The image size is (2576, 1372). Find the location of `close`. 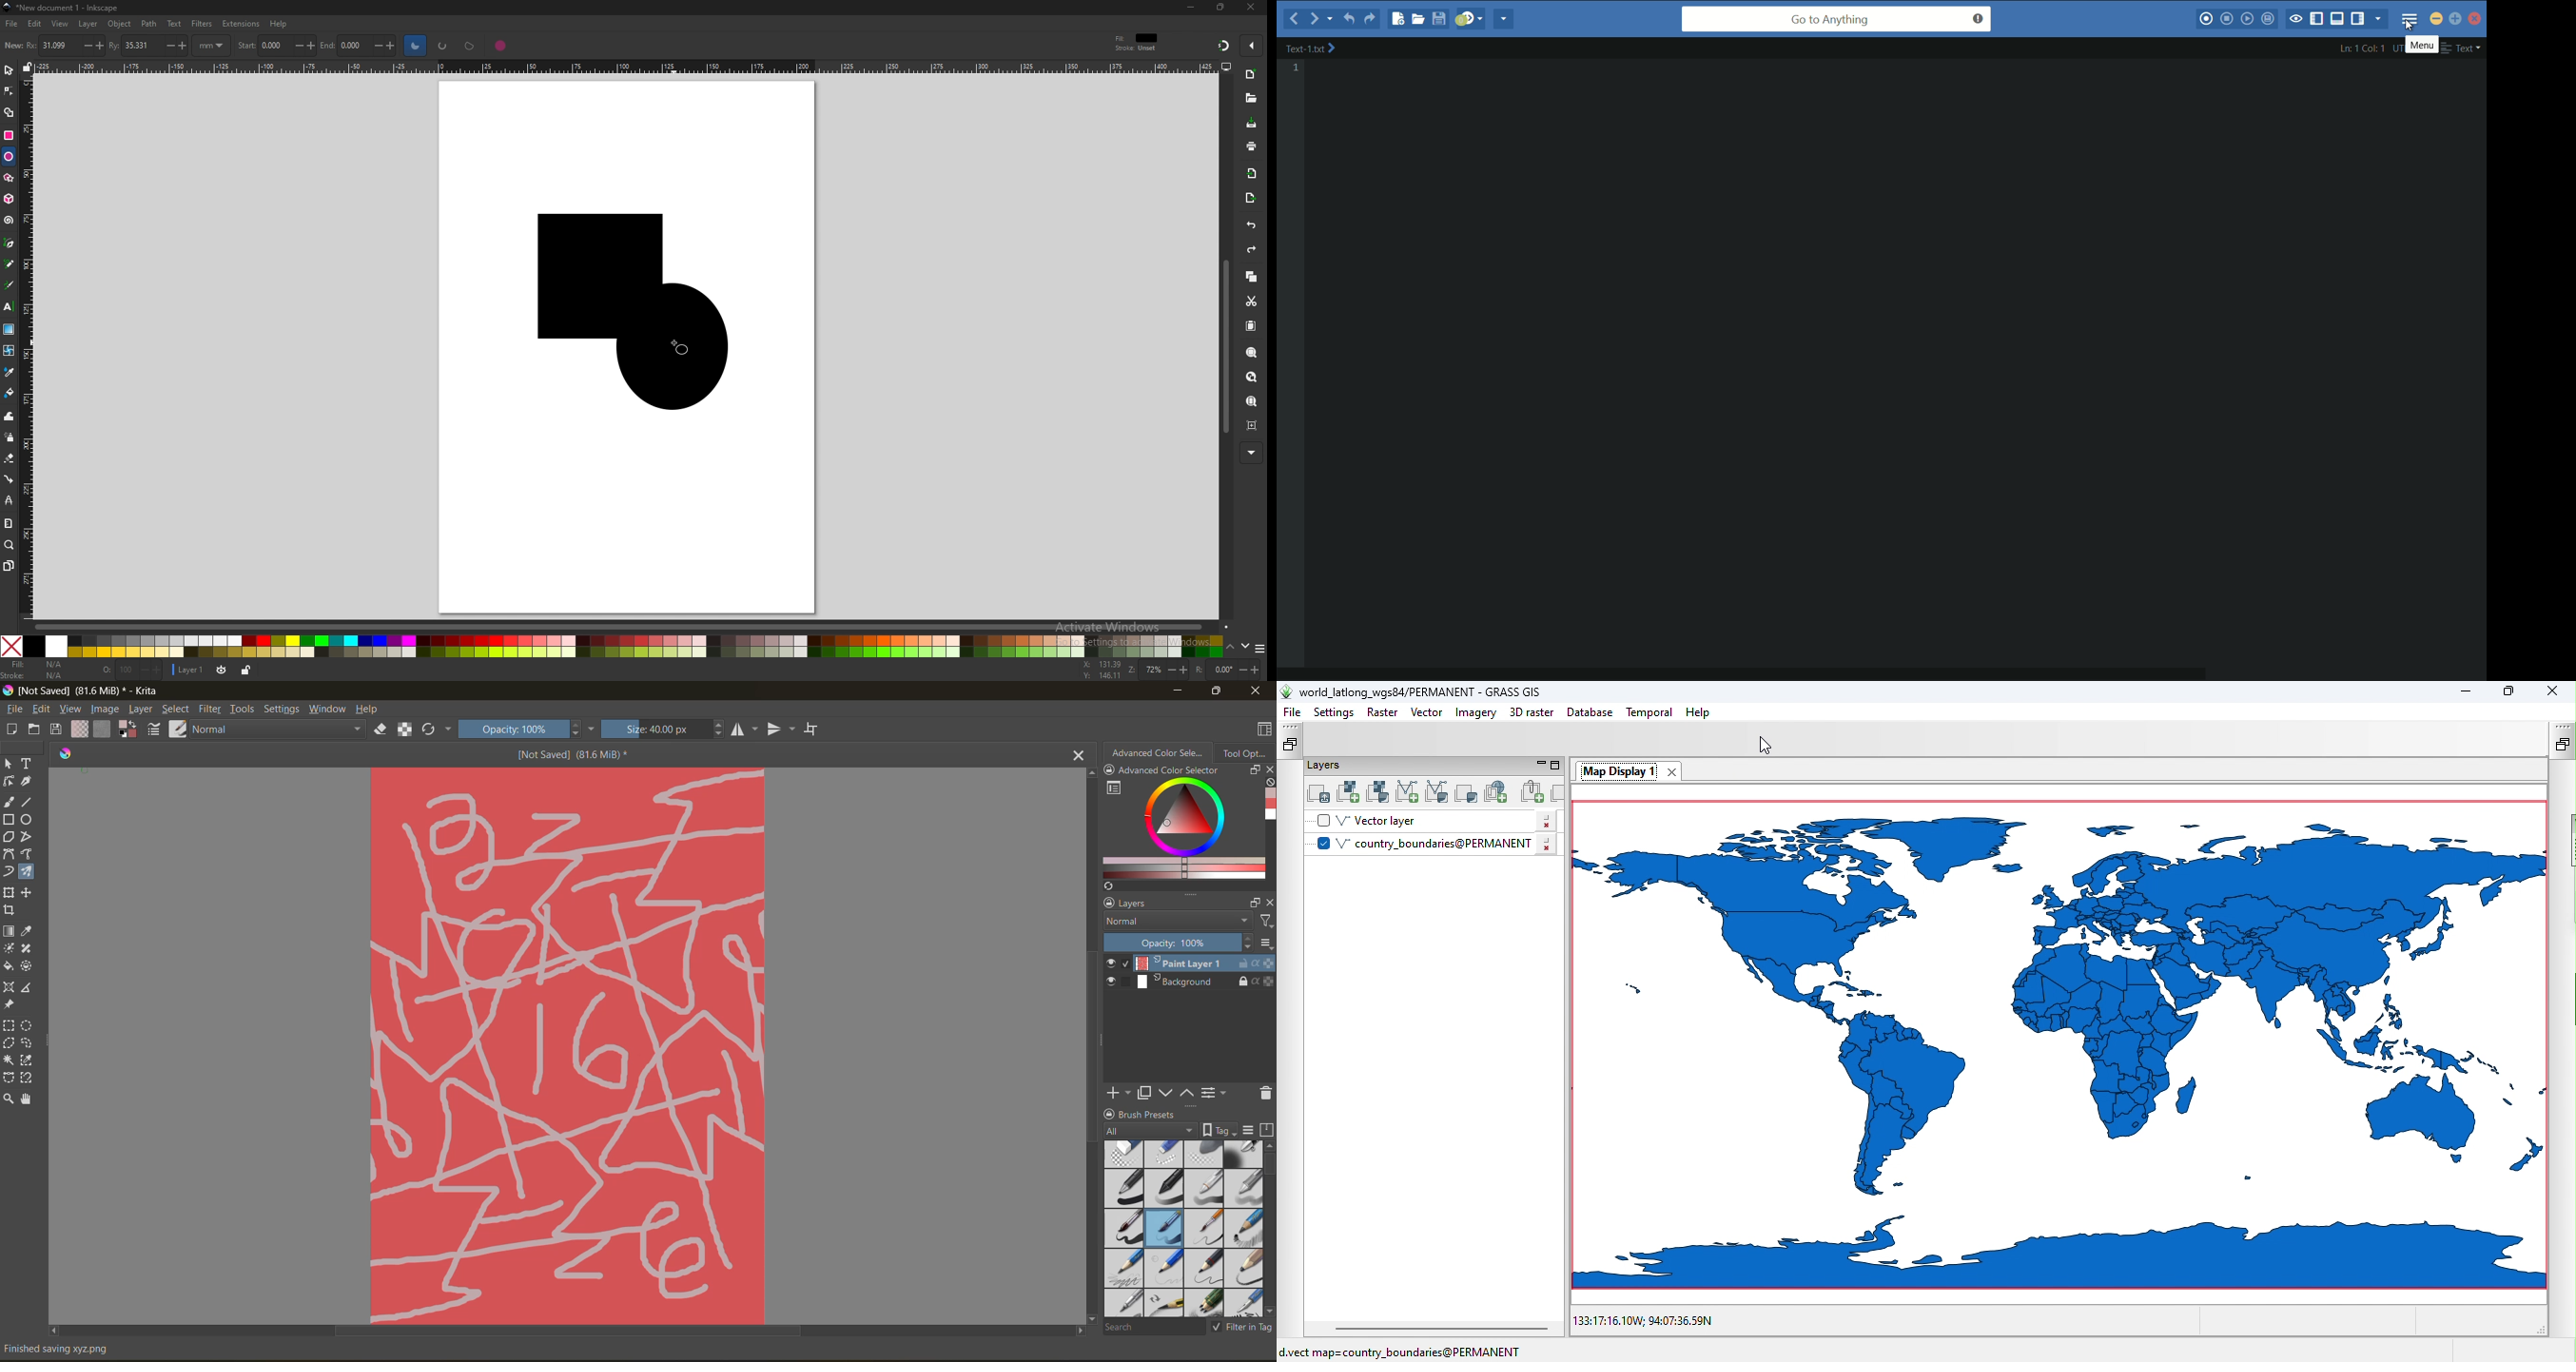

close is located at coordinates (1269, 902).